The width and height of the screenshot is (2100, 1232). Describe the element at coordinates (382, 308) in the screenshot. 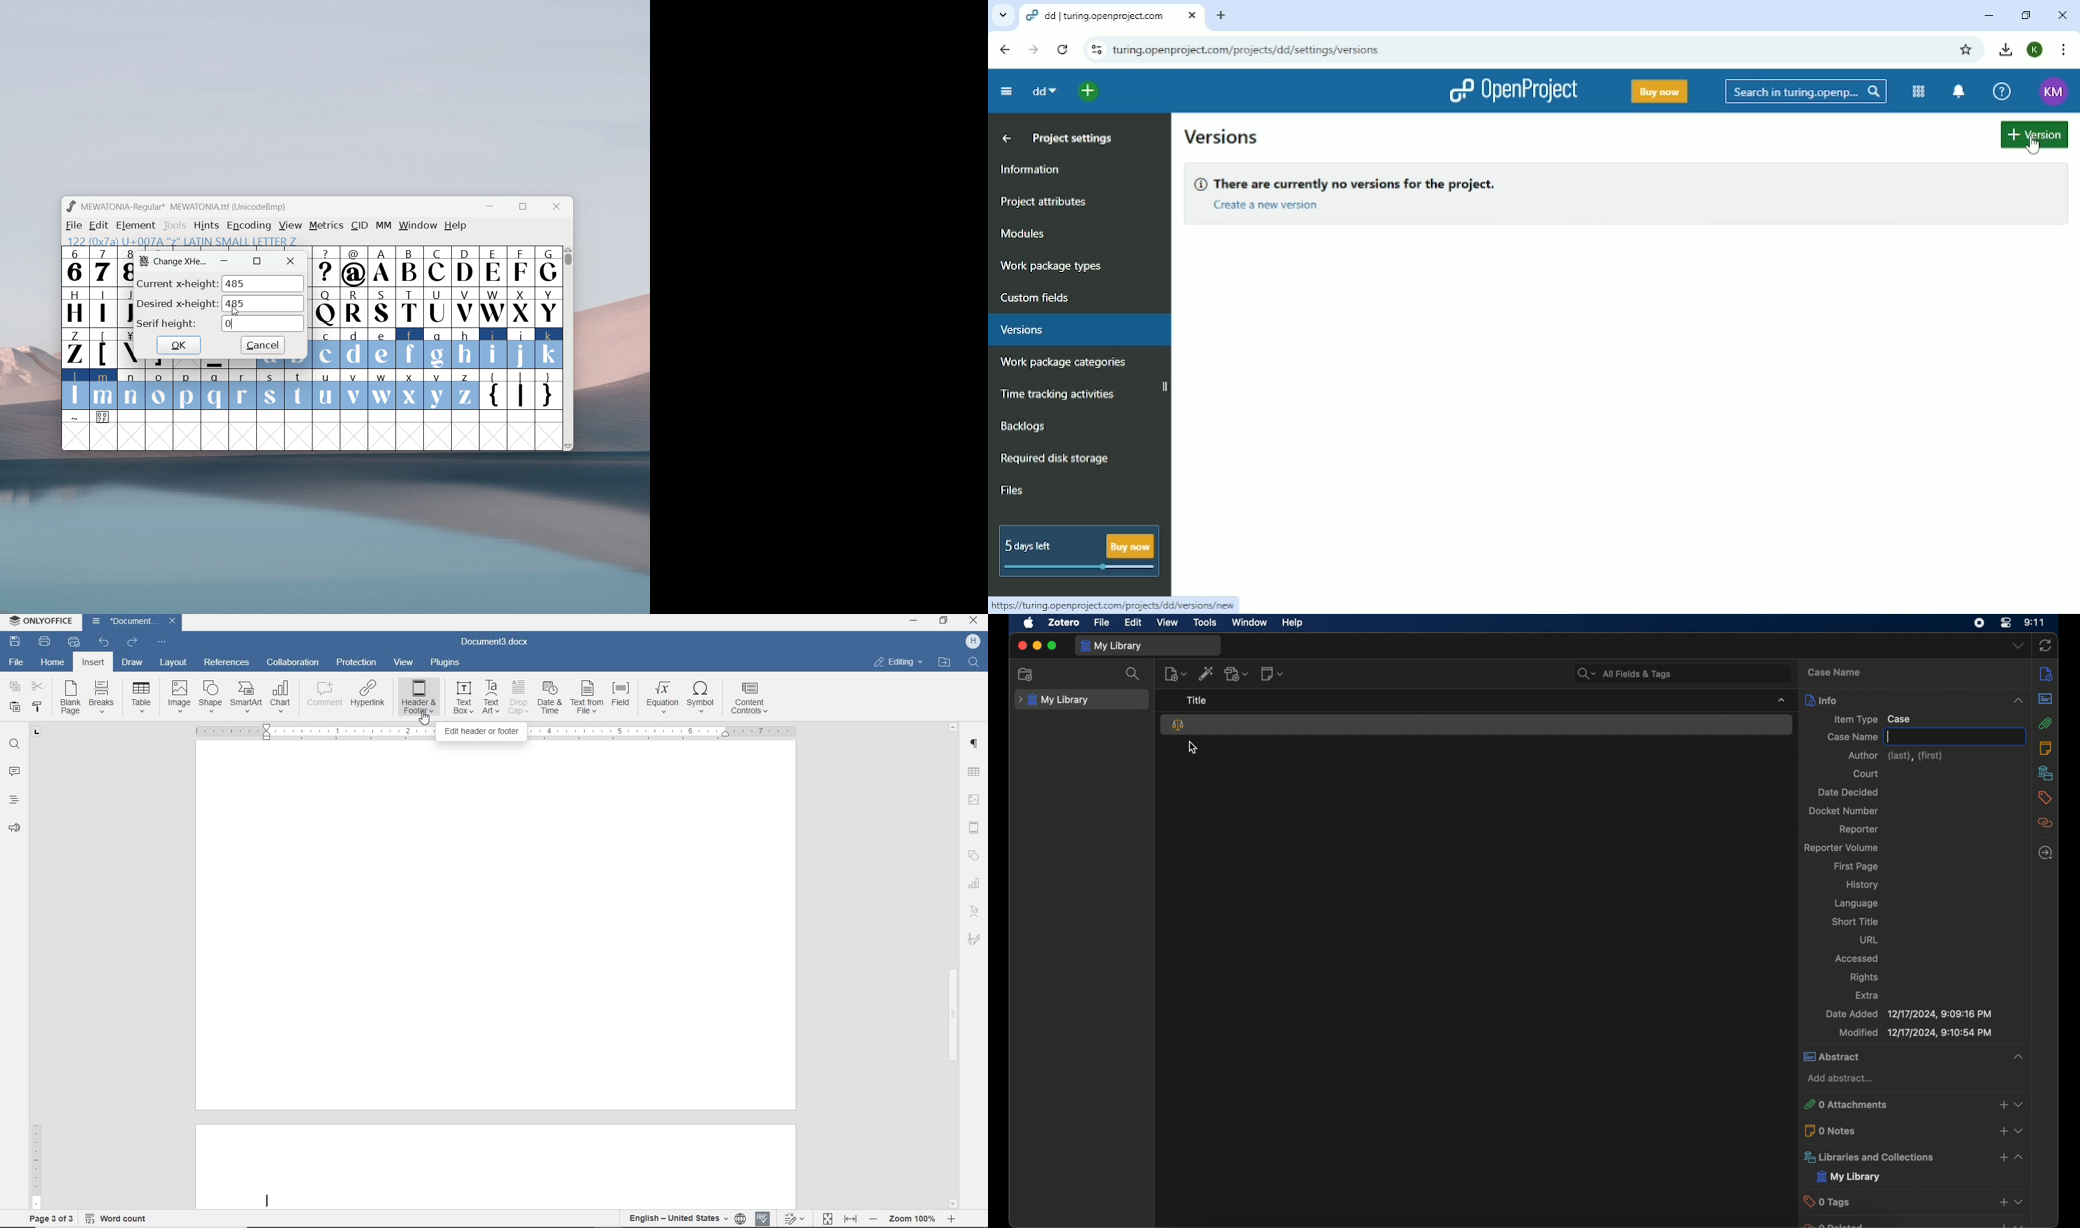

I see `S` at that location.